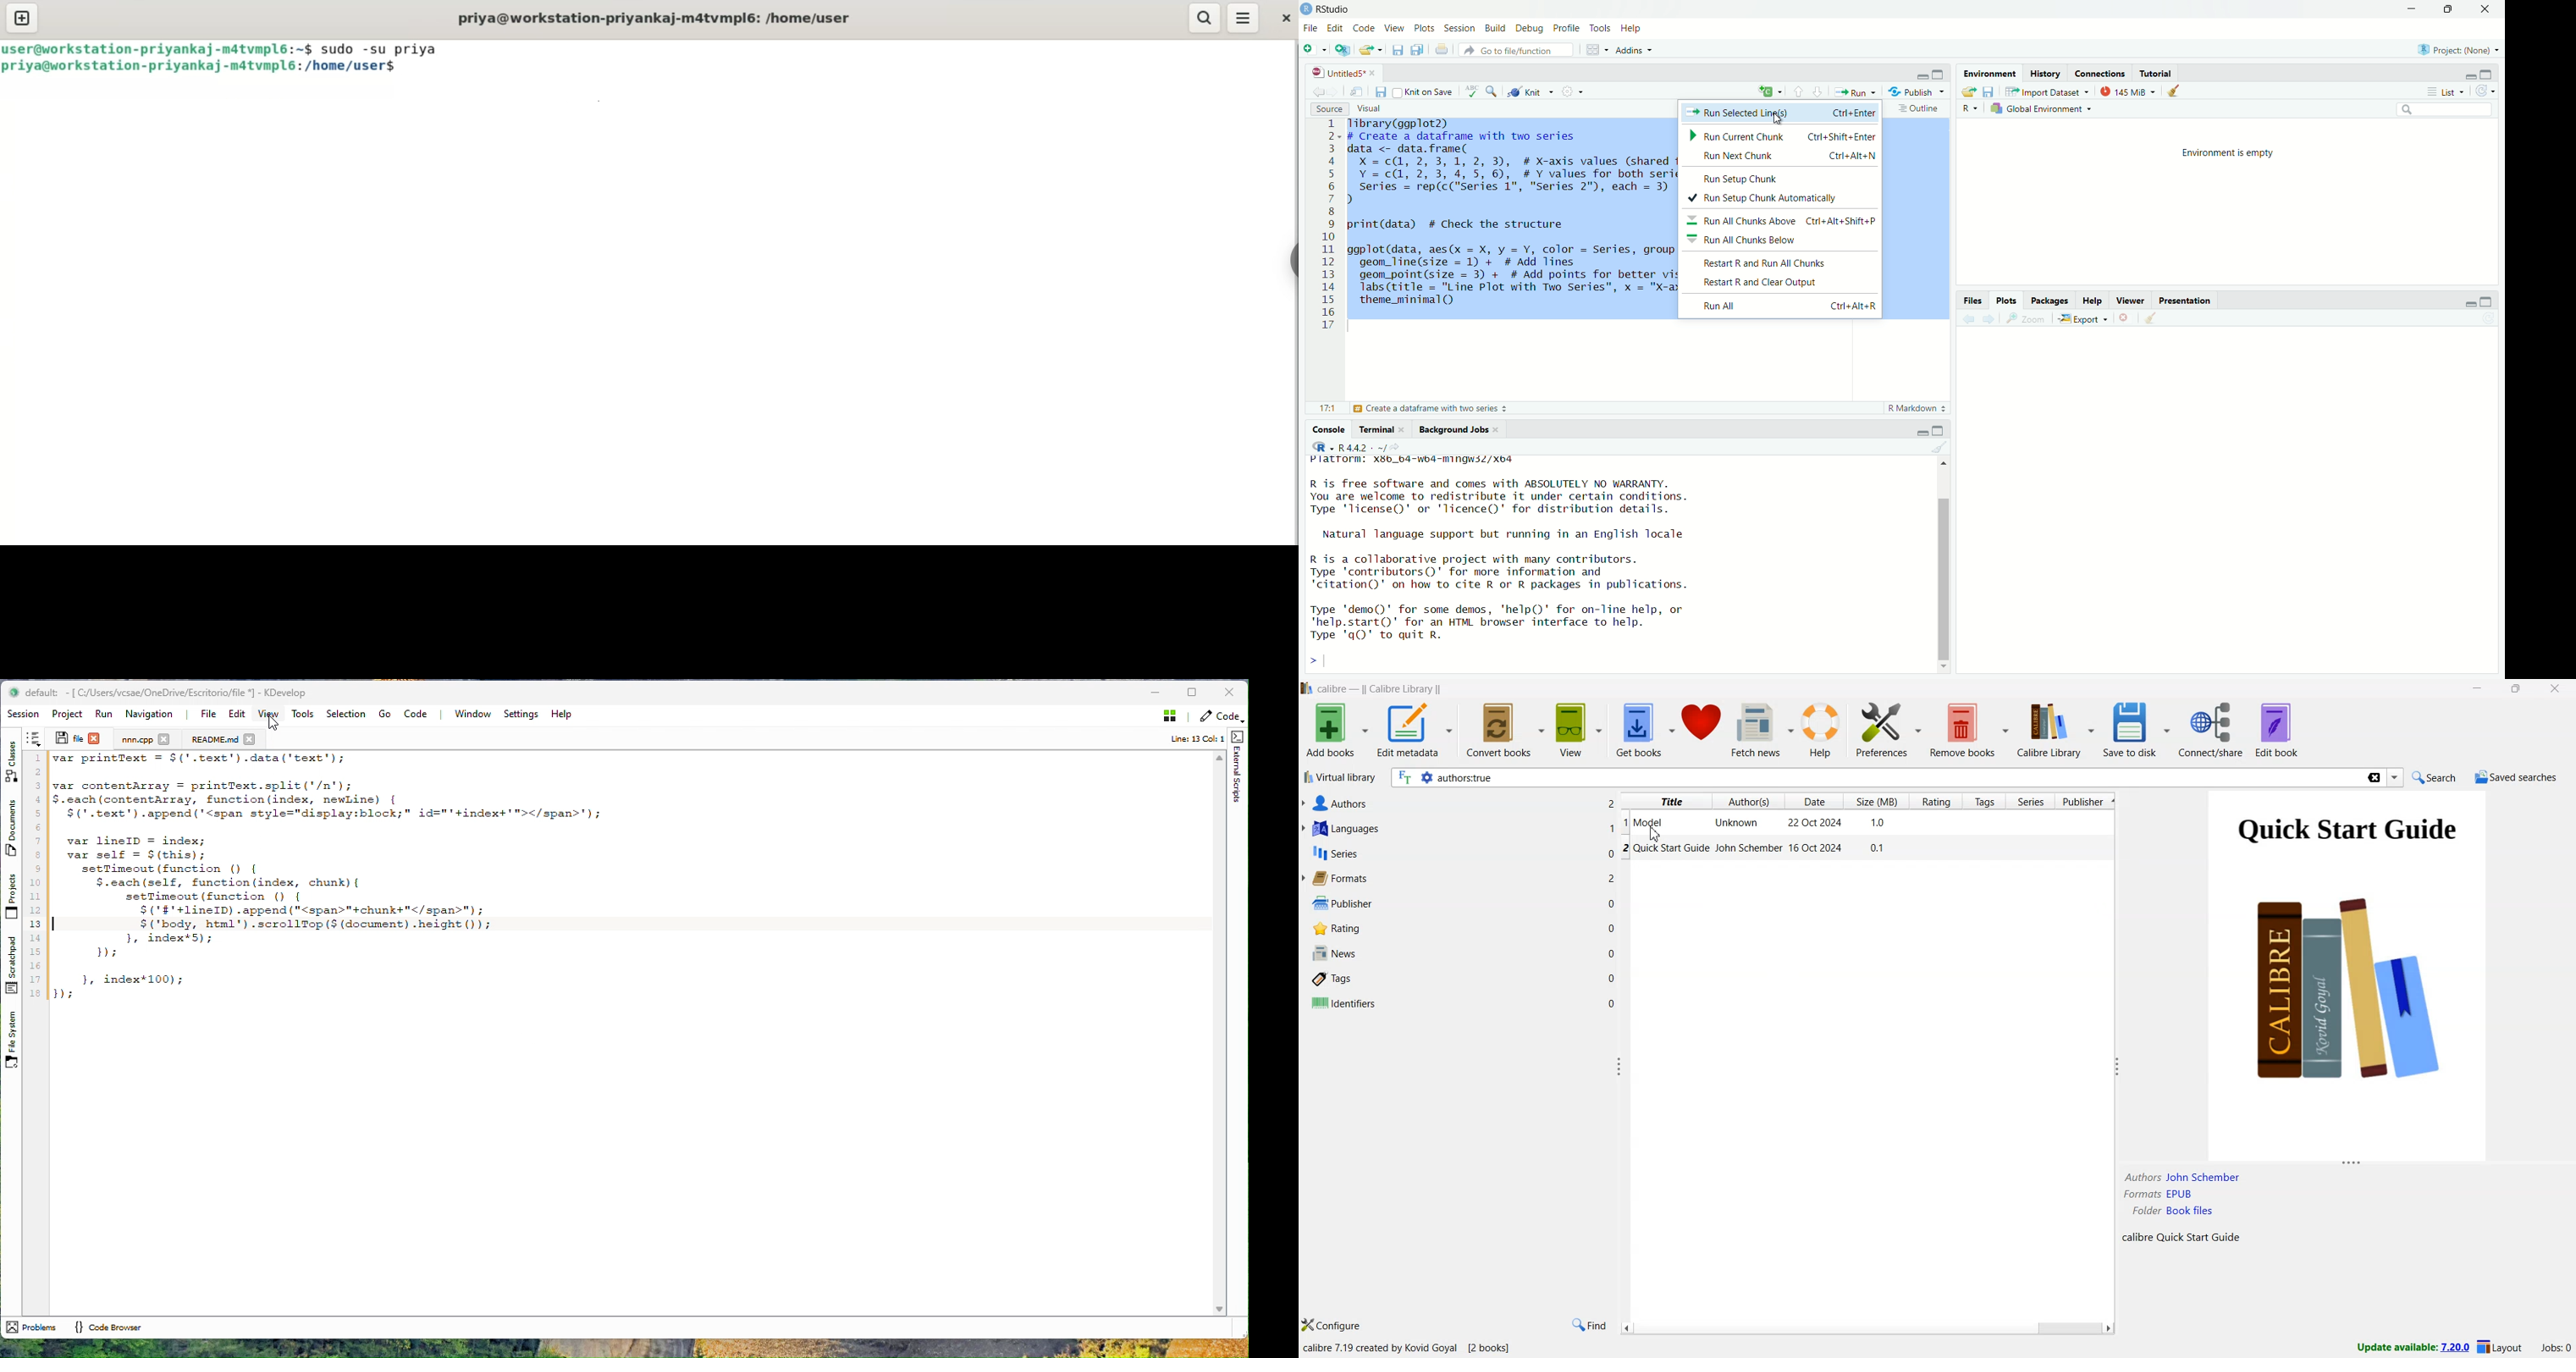 Image resolution: width=2576 pixels, height=1372 pixels. Describe the element at coordinates (1971, 730) in the screenshot. I see `remove books` at that location.